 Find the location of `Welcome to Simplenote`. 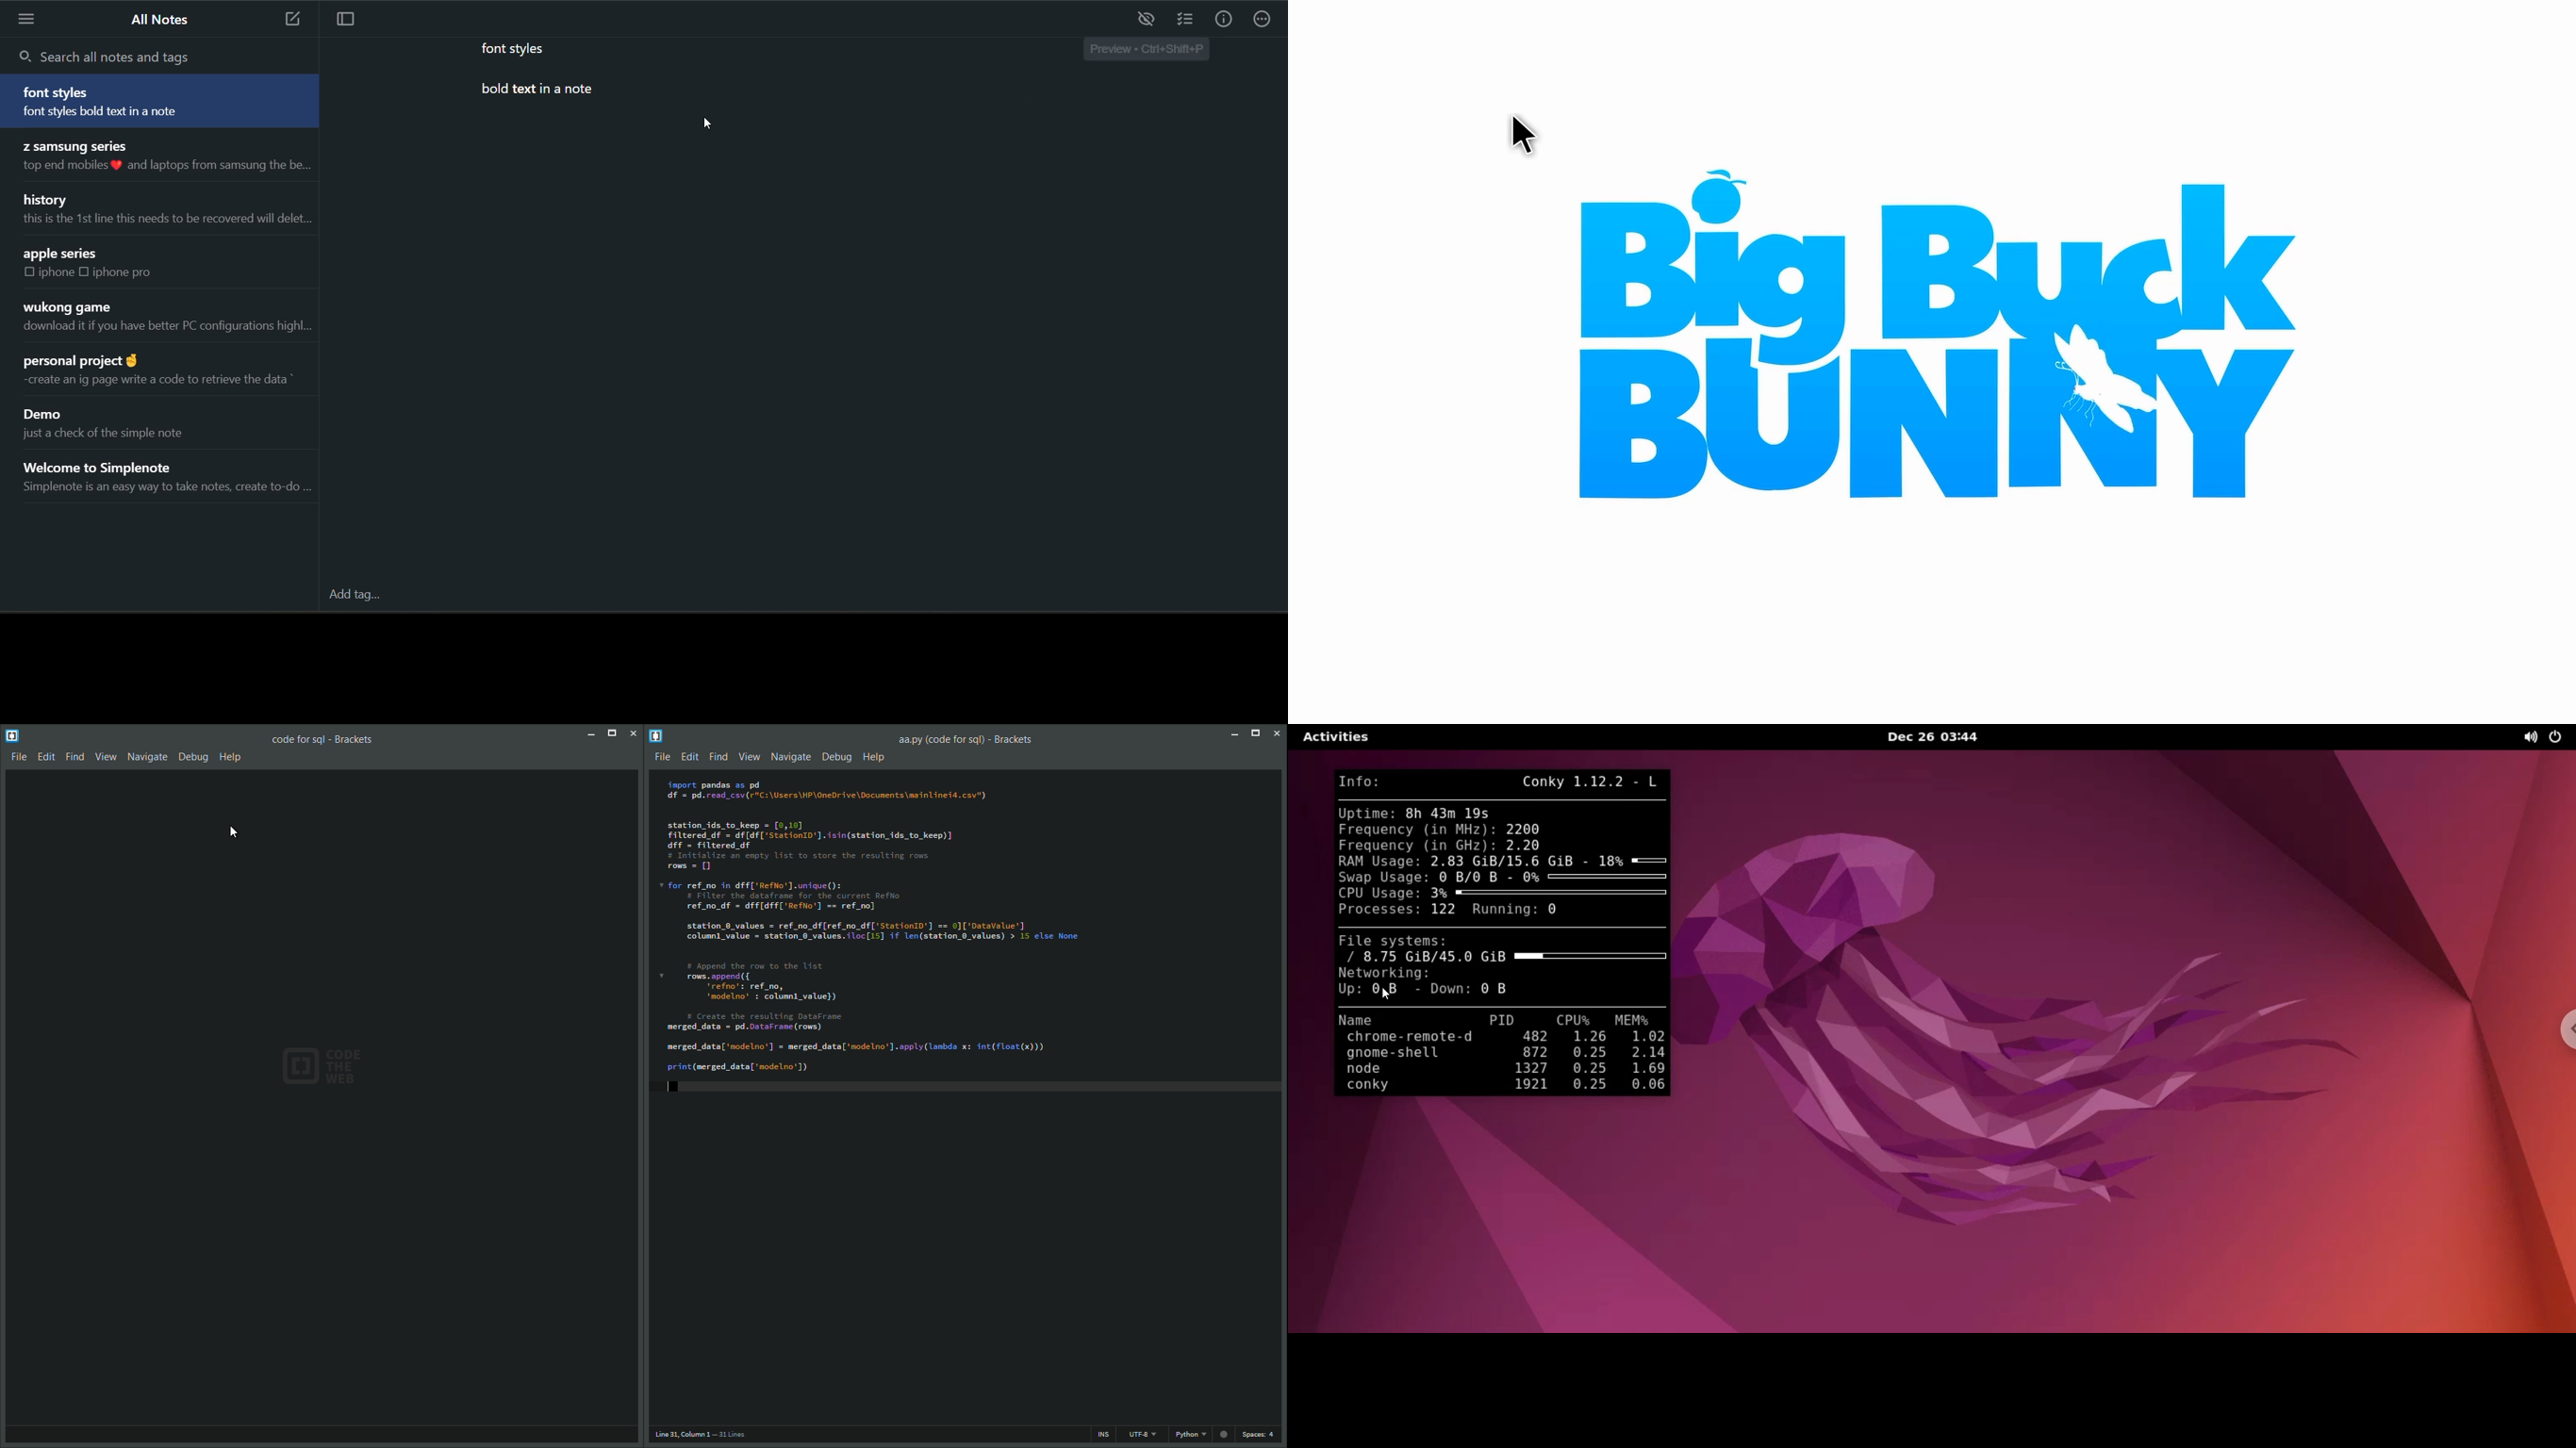

Welcome to Simplenote is located at coordinates (117, 465).